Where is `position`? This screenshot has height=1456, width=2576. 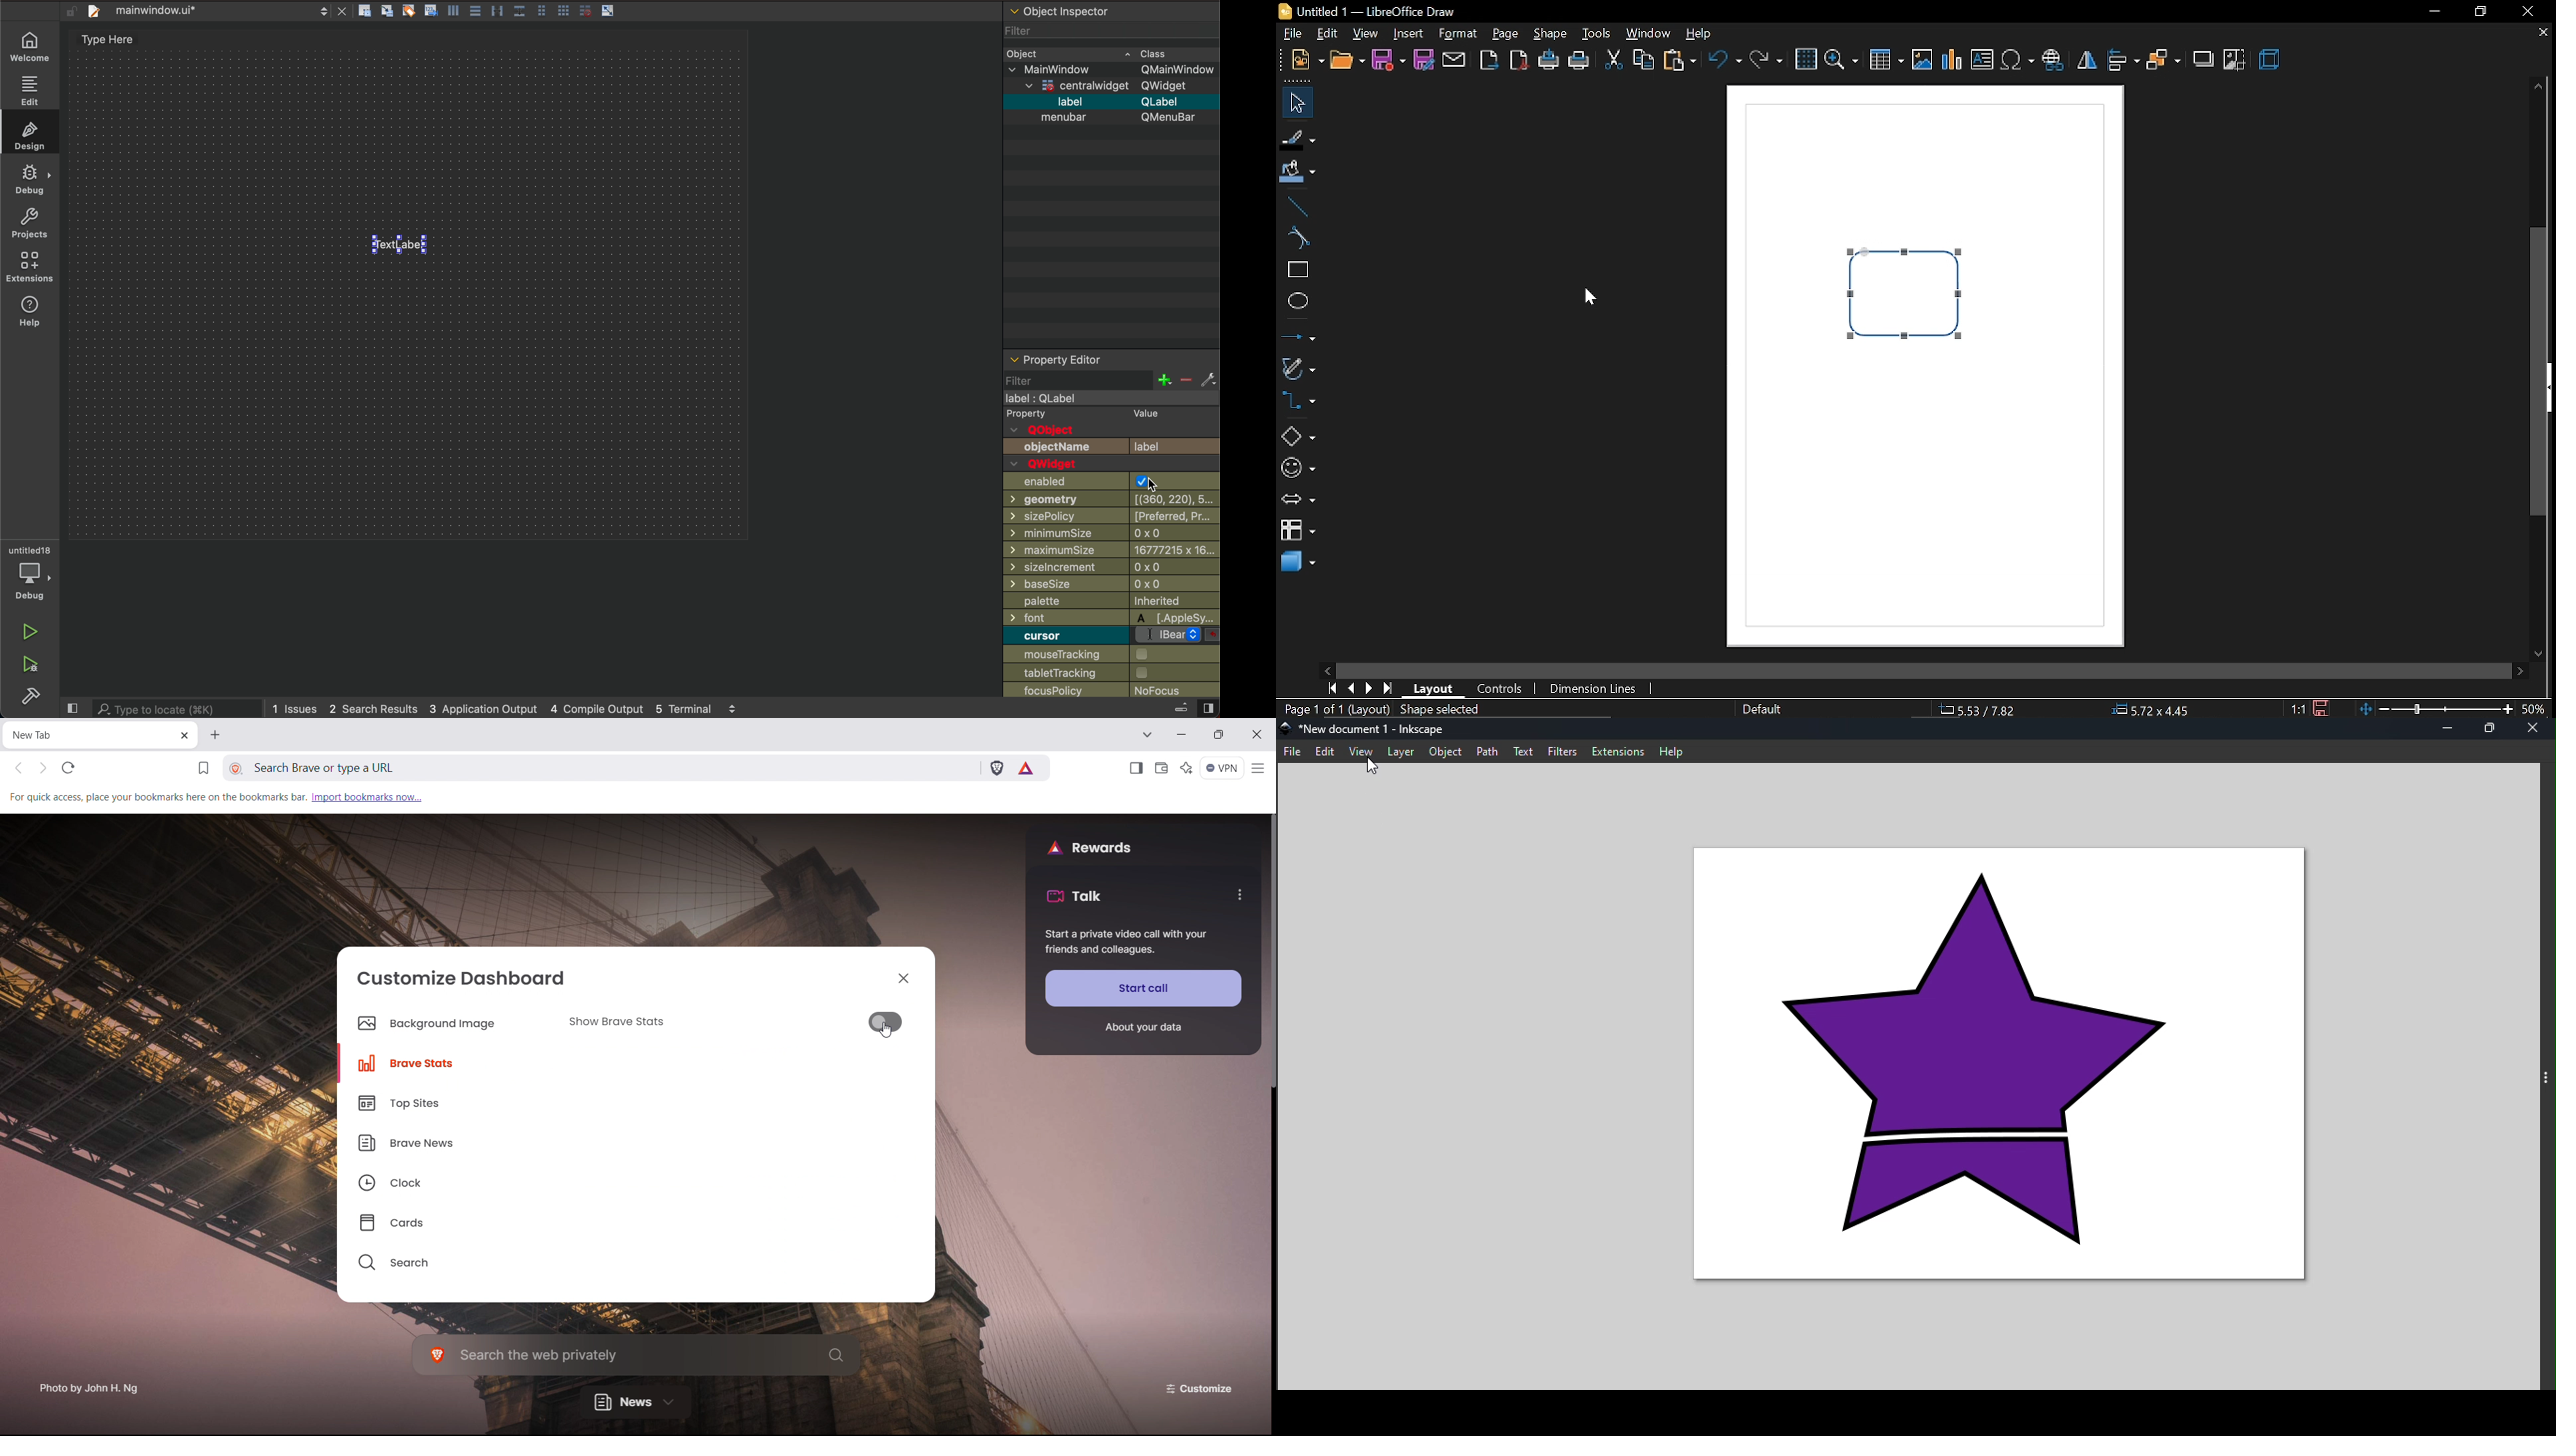
position is located at coordinates (2156, 710).